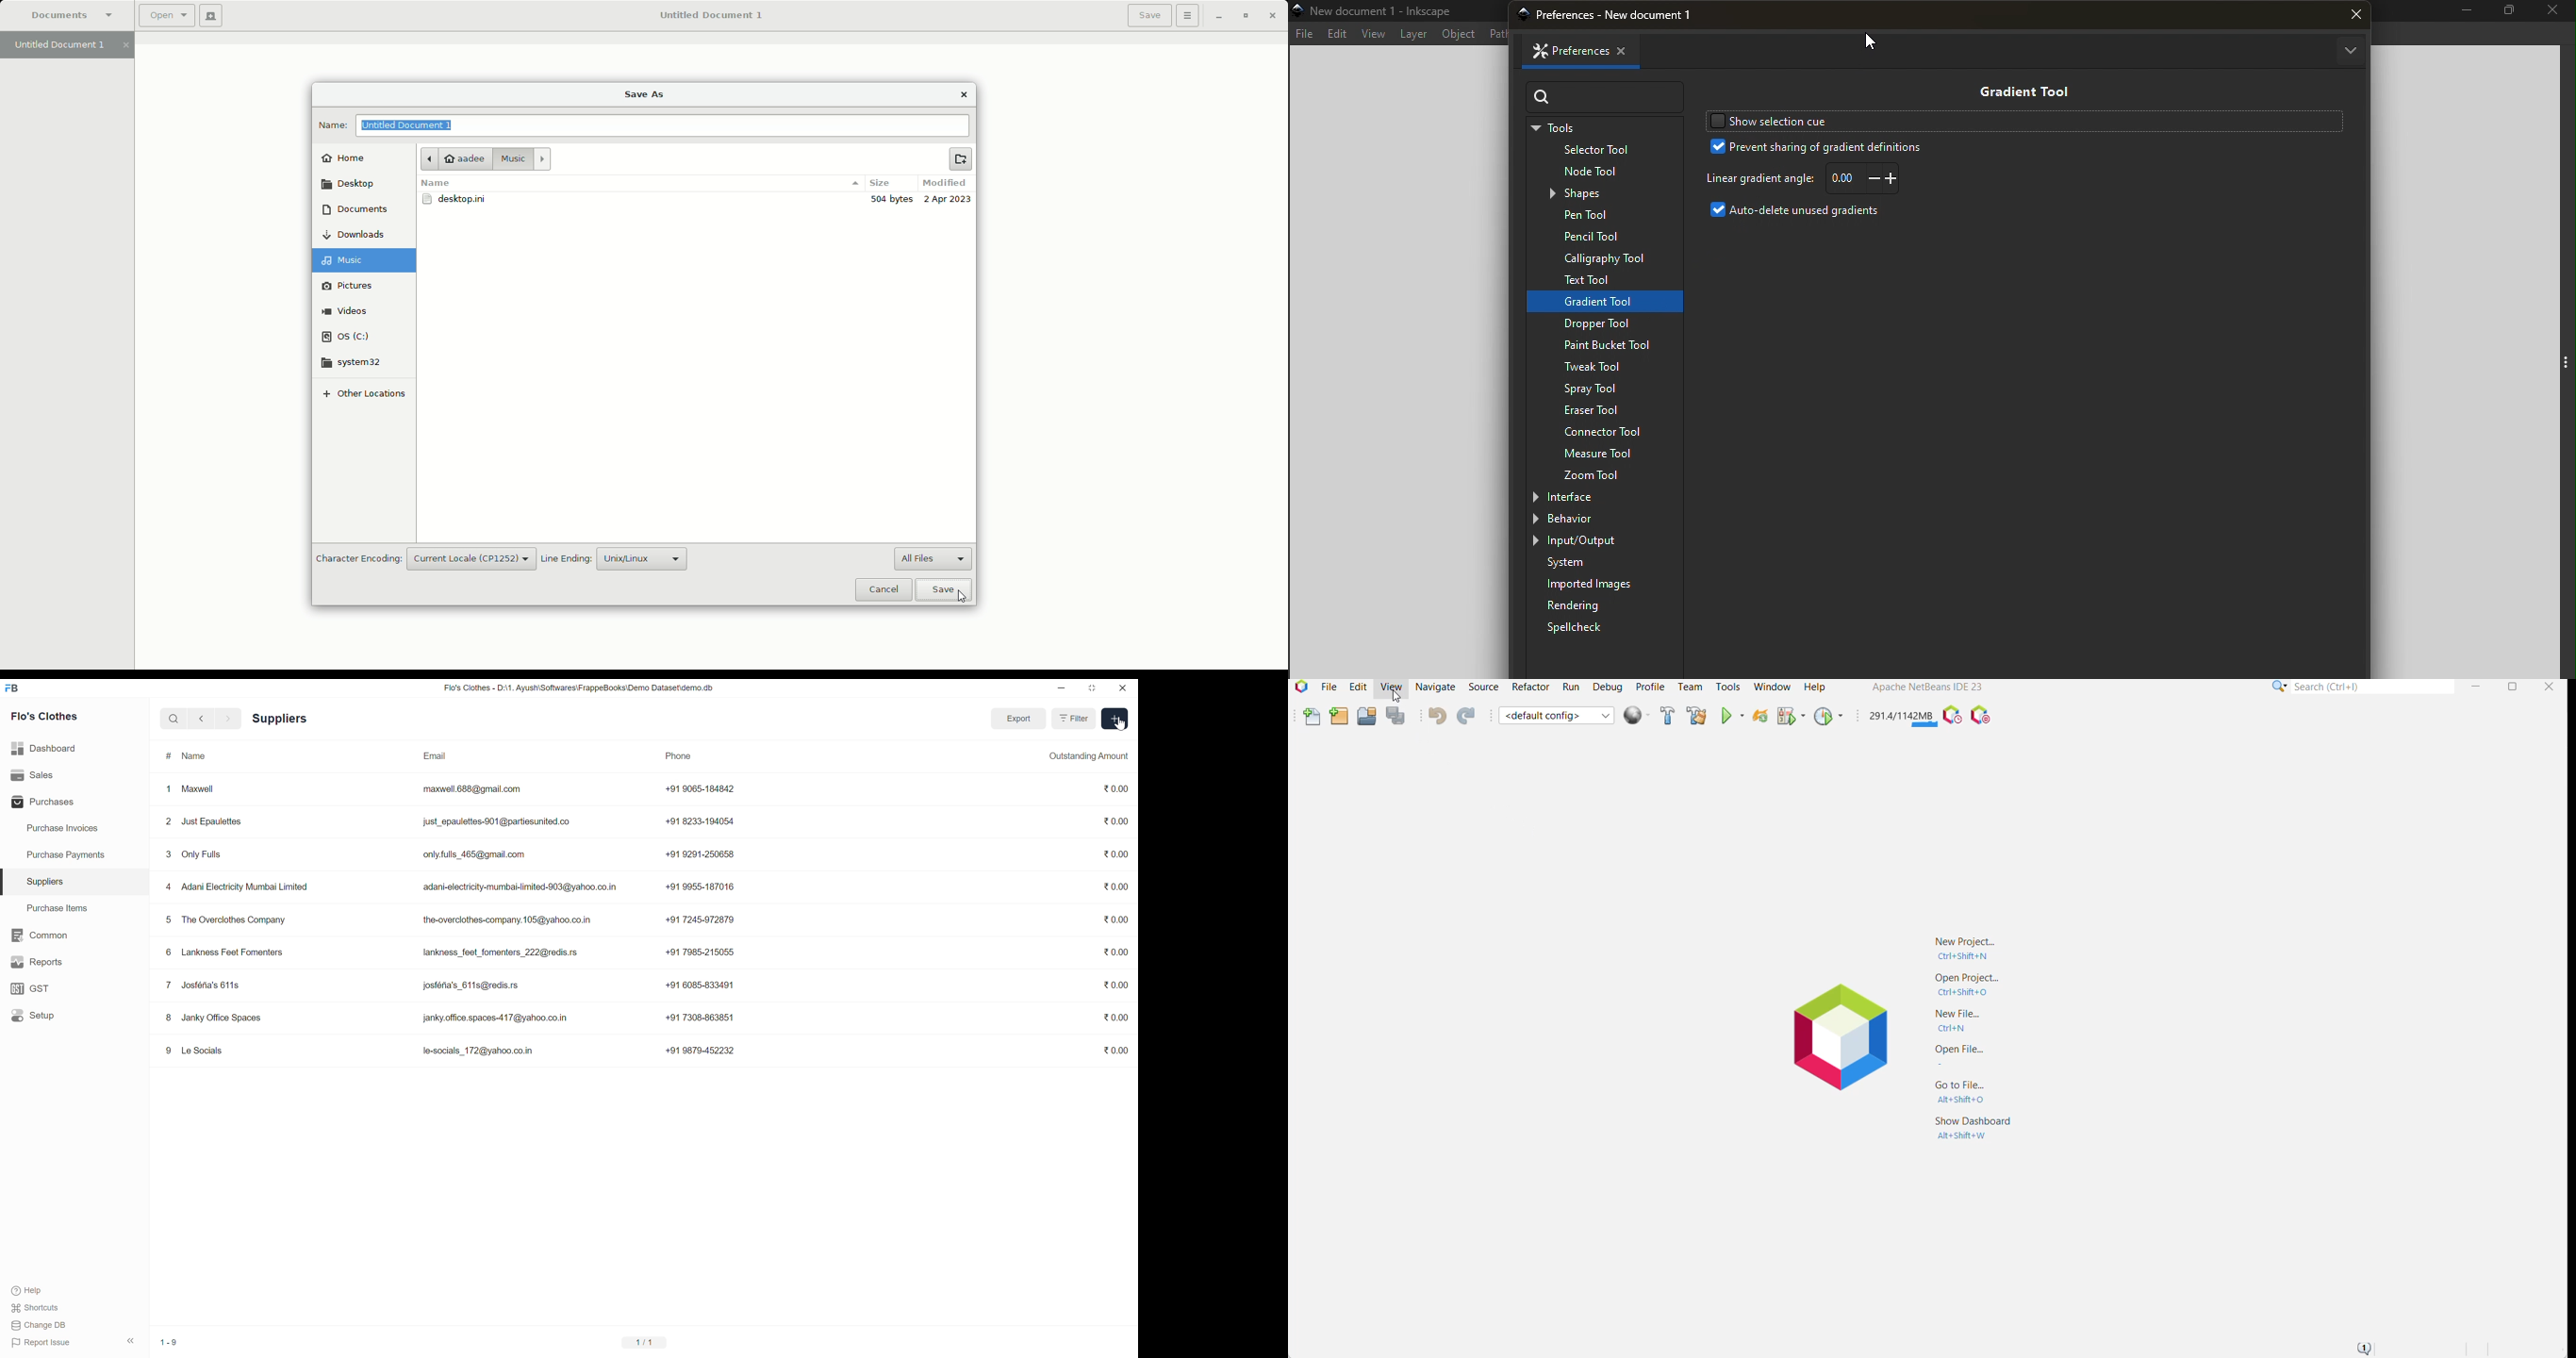  Describe the element at coordinates (701, 821) in the screenshot. I see `+91 8233-194054` at that location.